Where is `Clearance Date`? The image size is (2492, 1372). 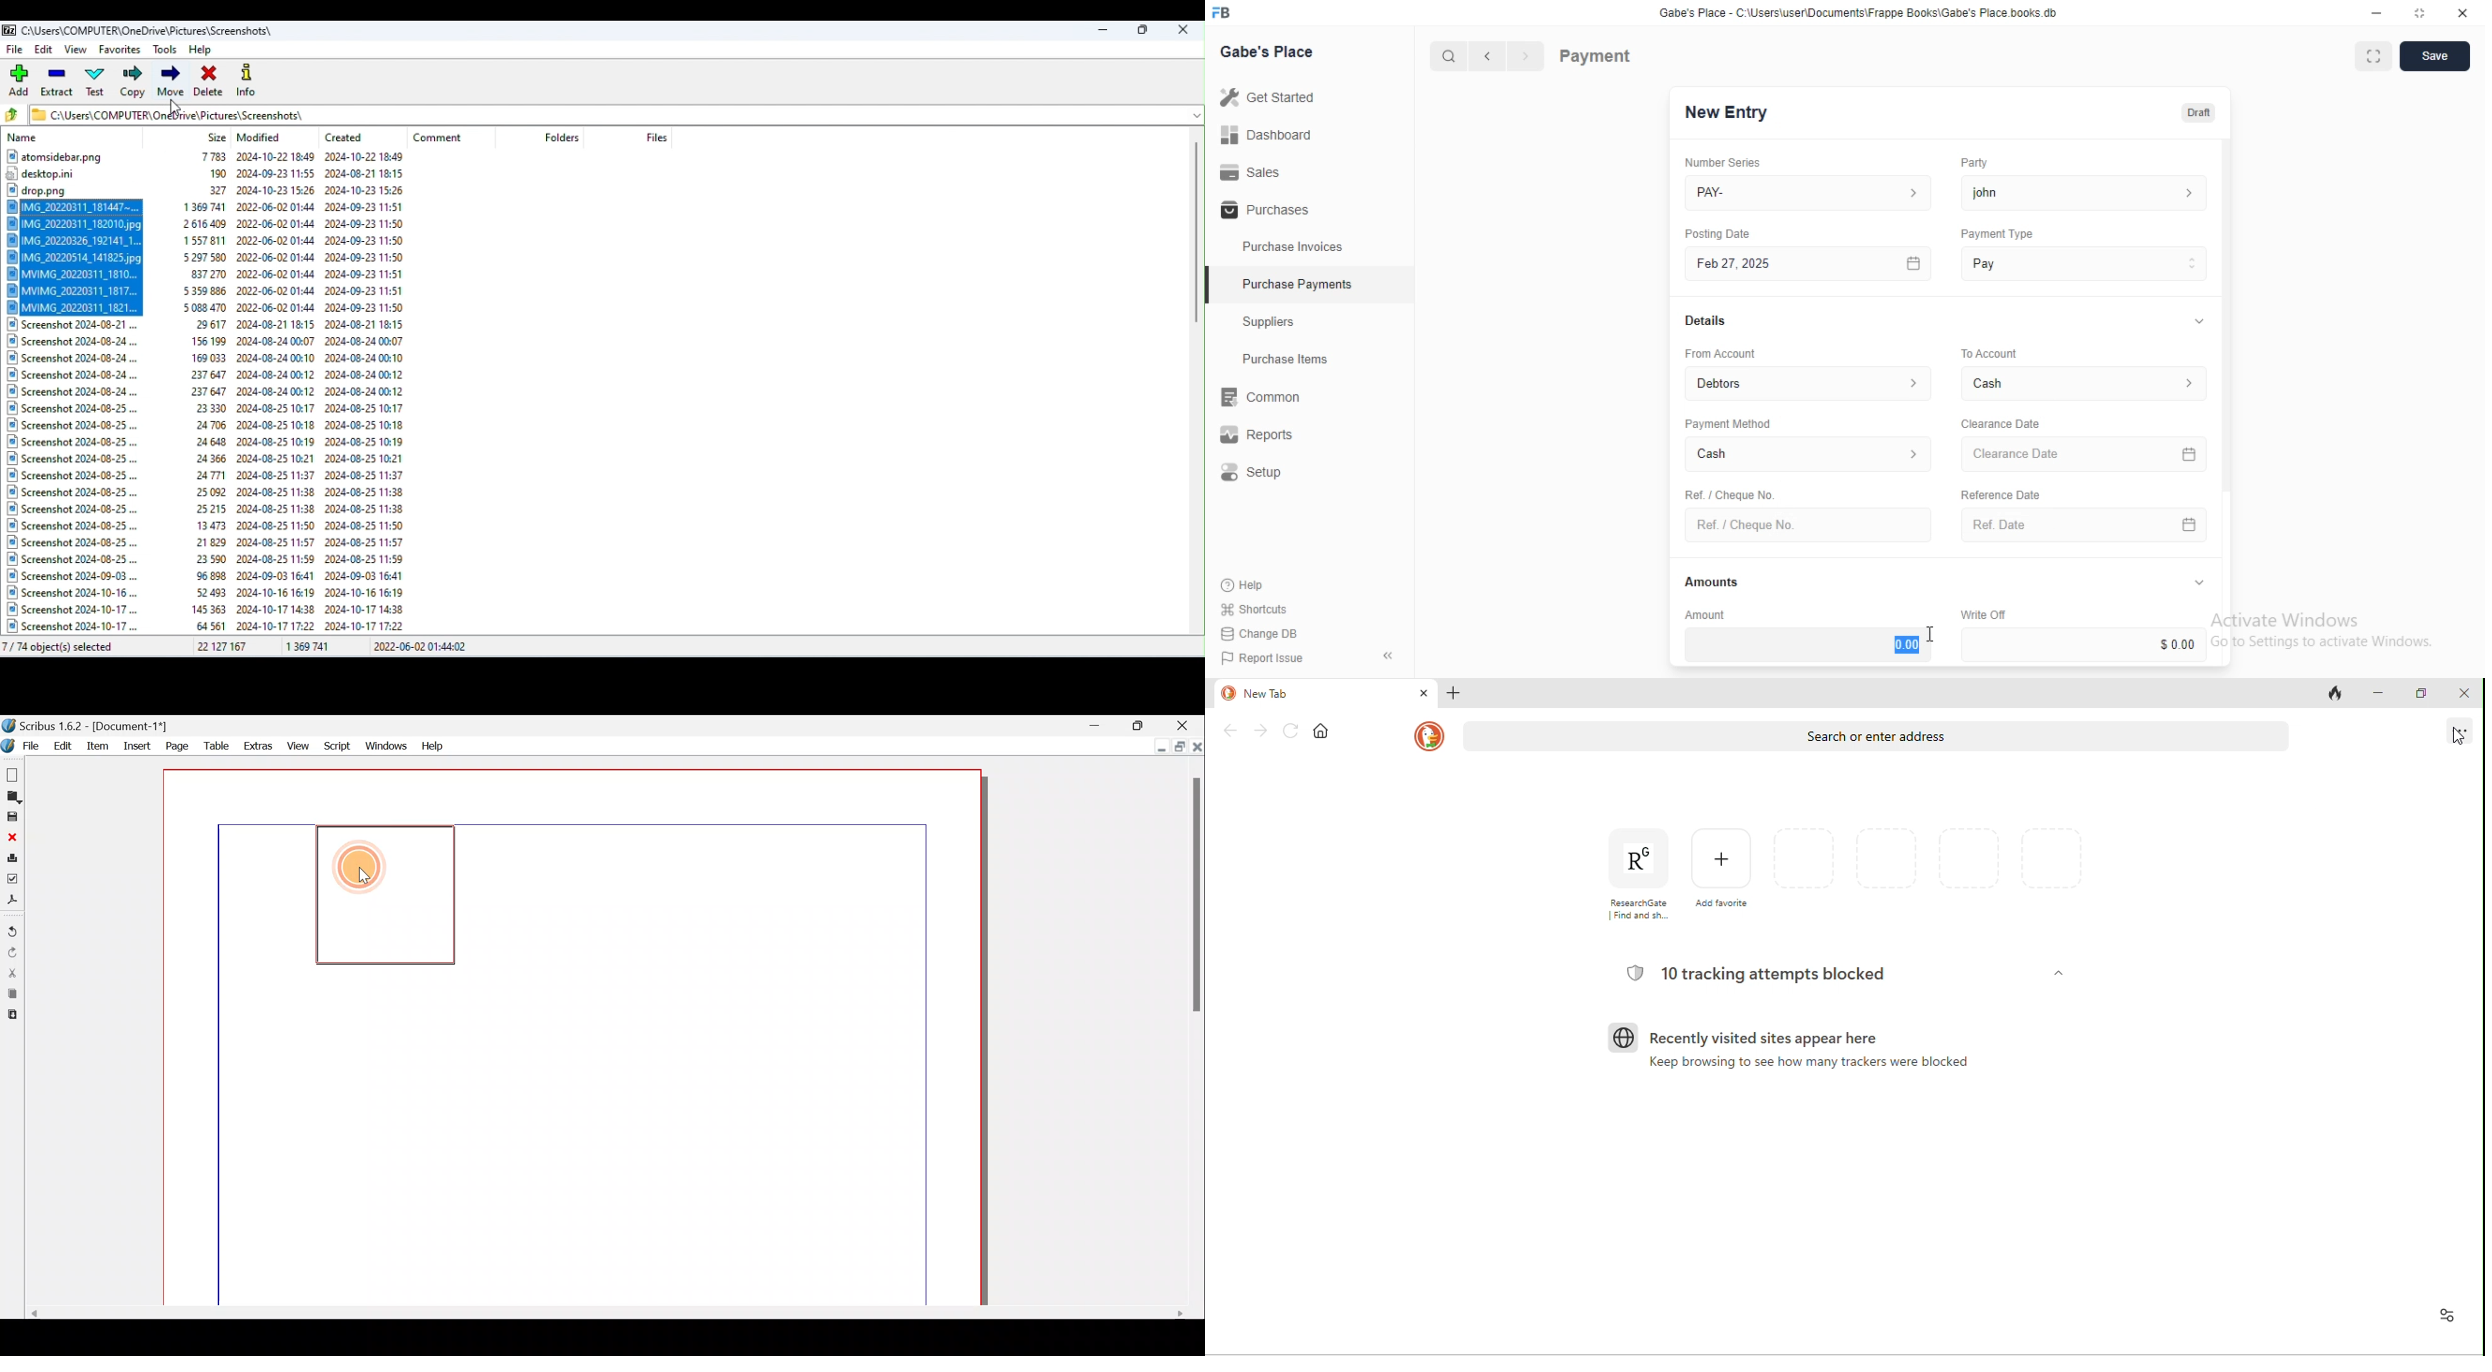 Clearance Date is located at coordinates (1999, 424).